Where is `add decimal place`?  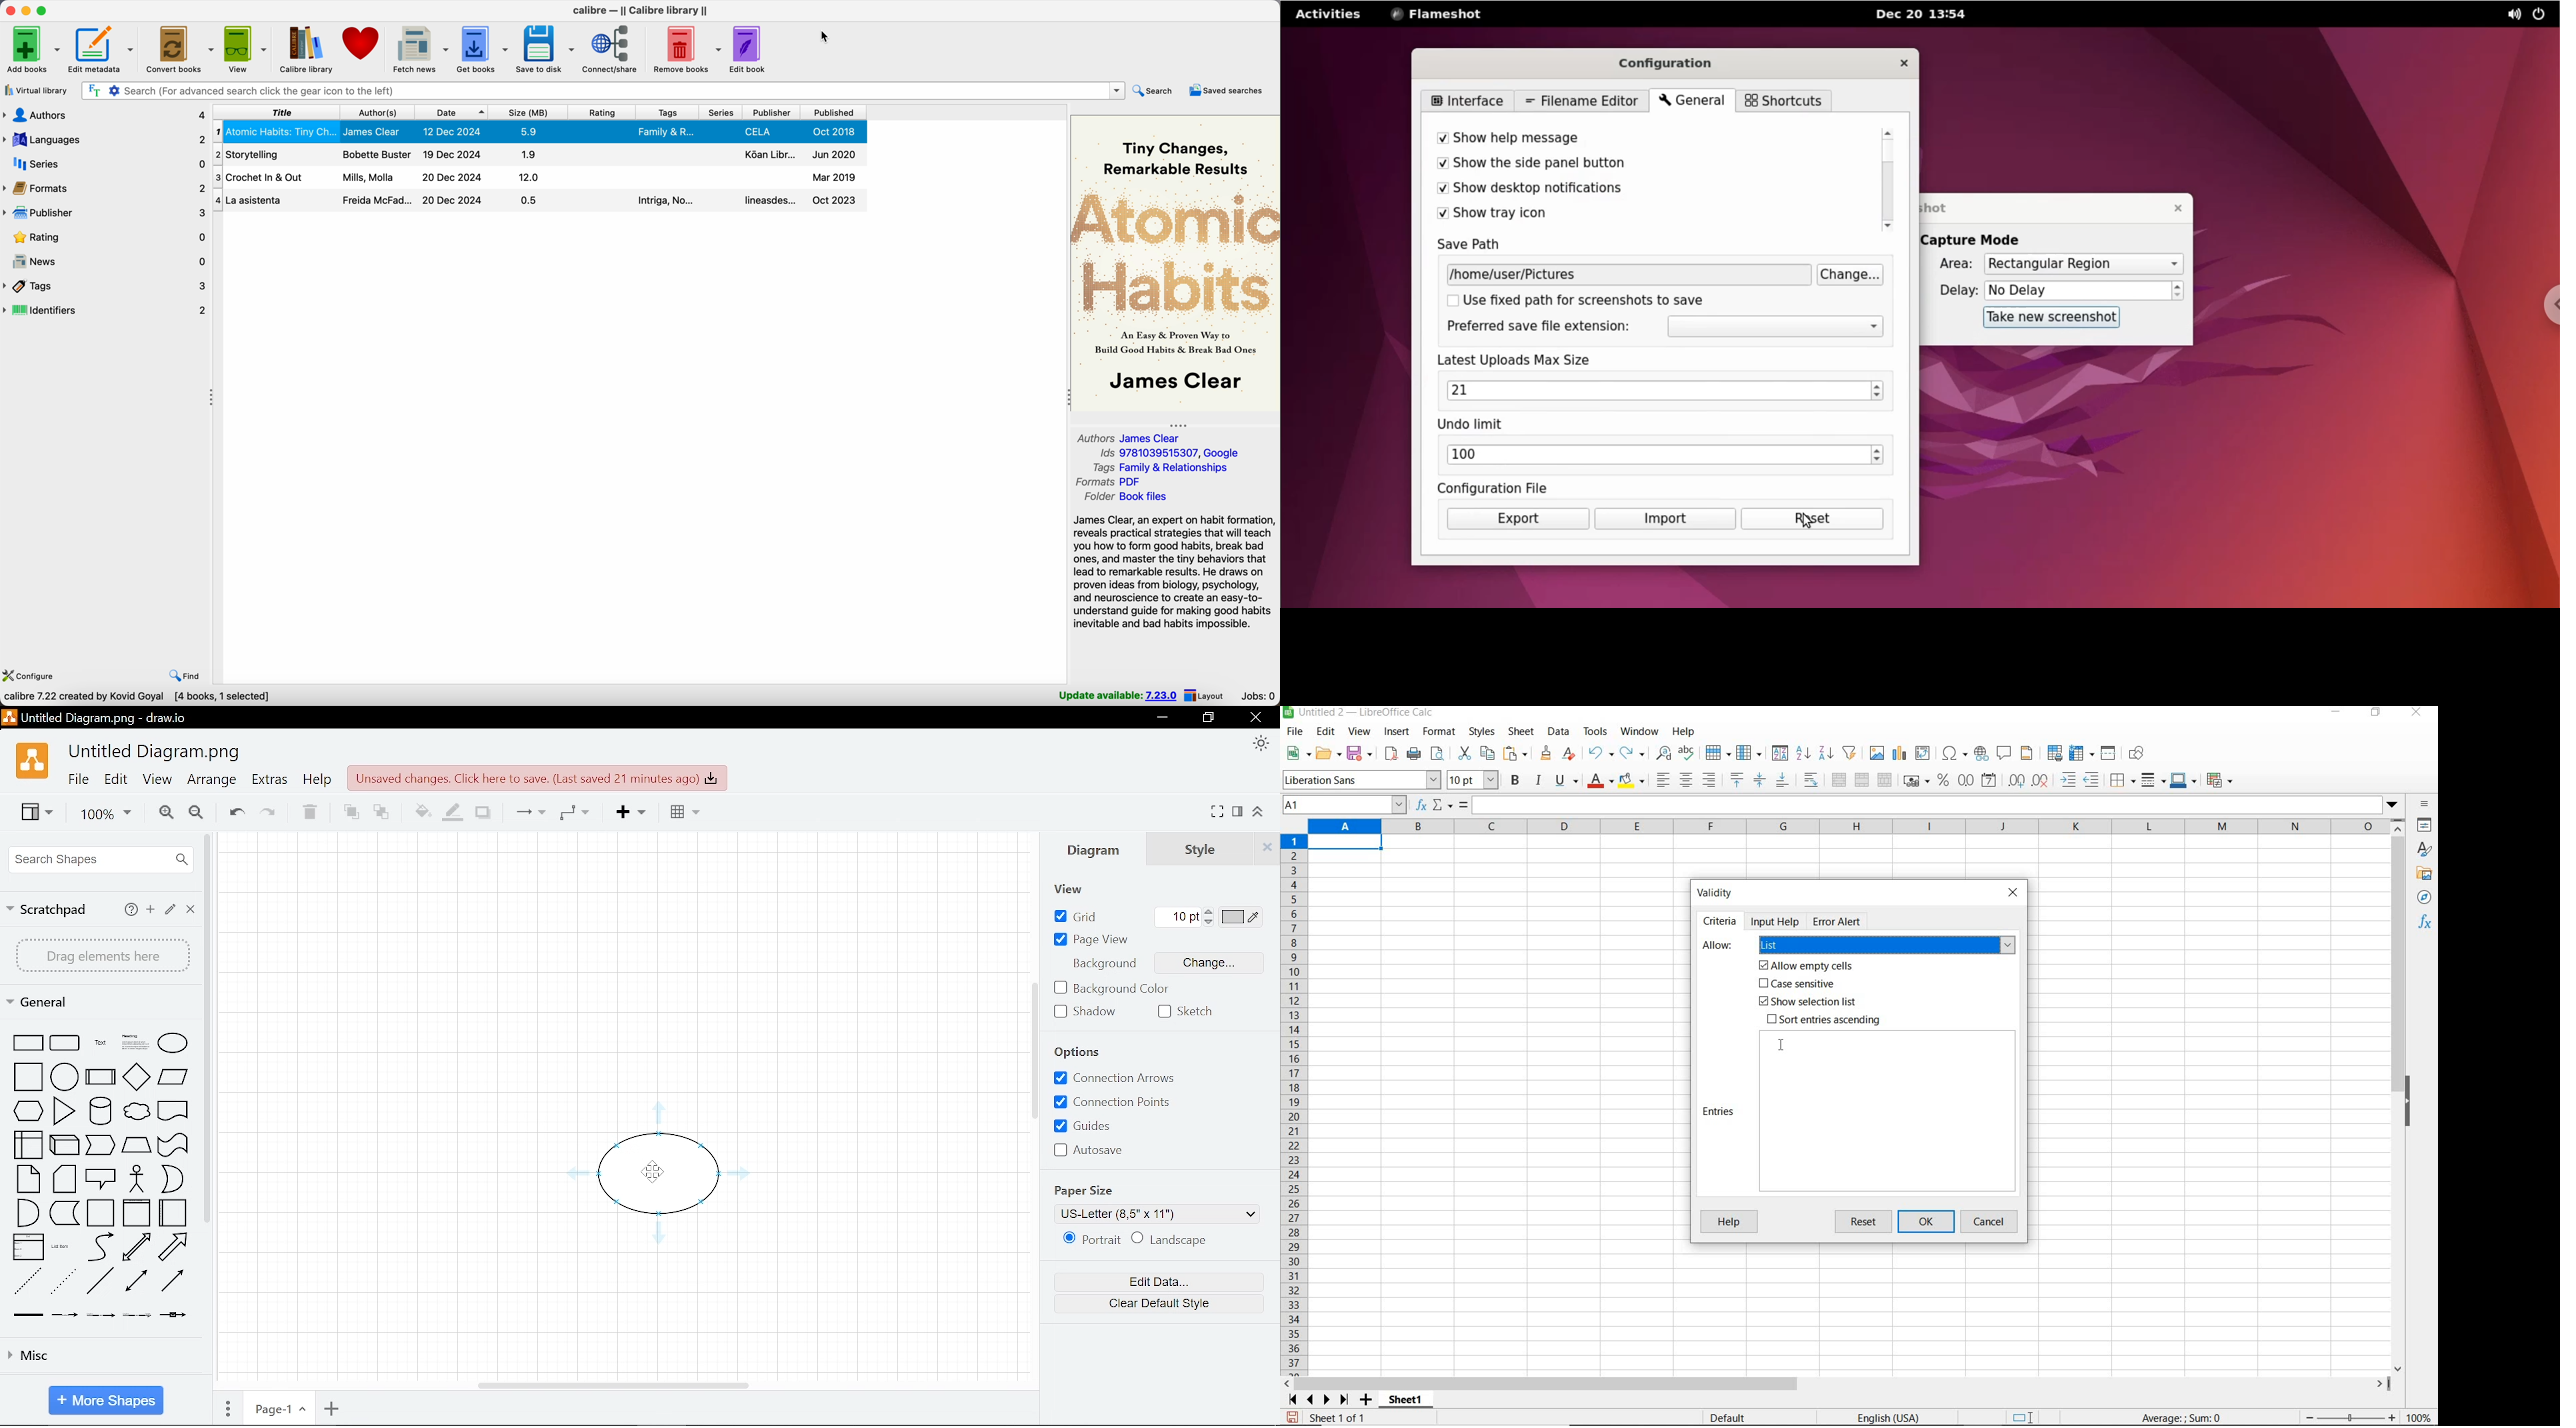 add decimal place is located at coordinates (2017, 781).